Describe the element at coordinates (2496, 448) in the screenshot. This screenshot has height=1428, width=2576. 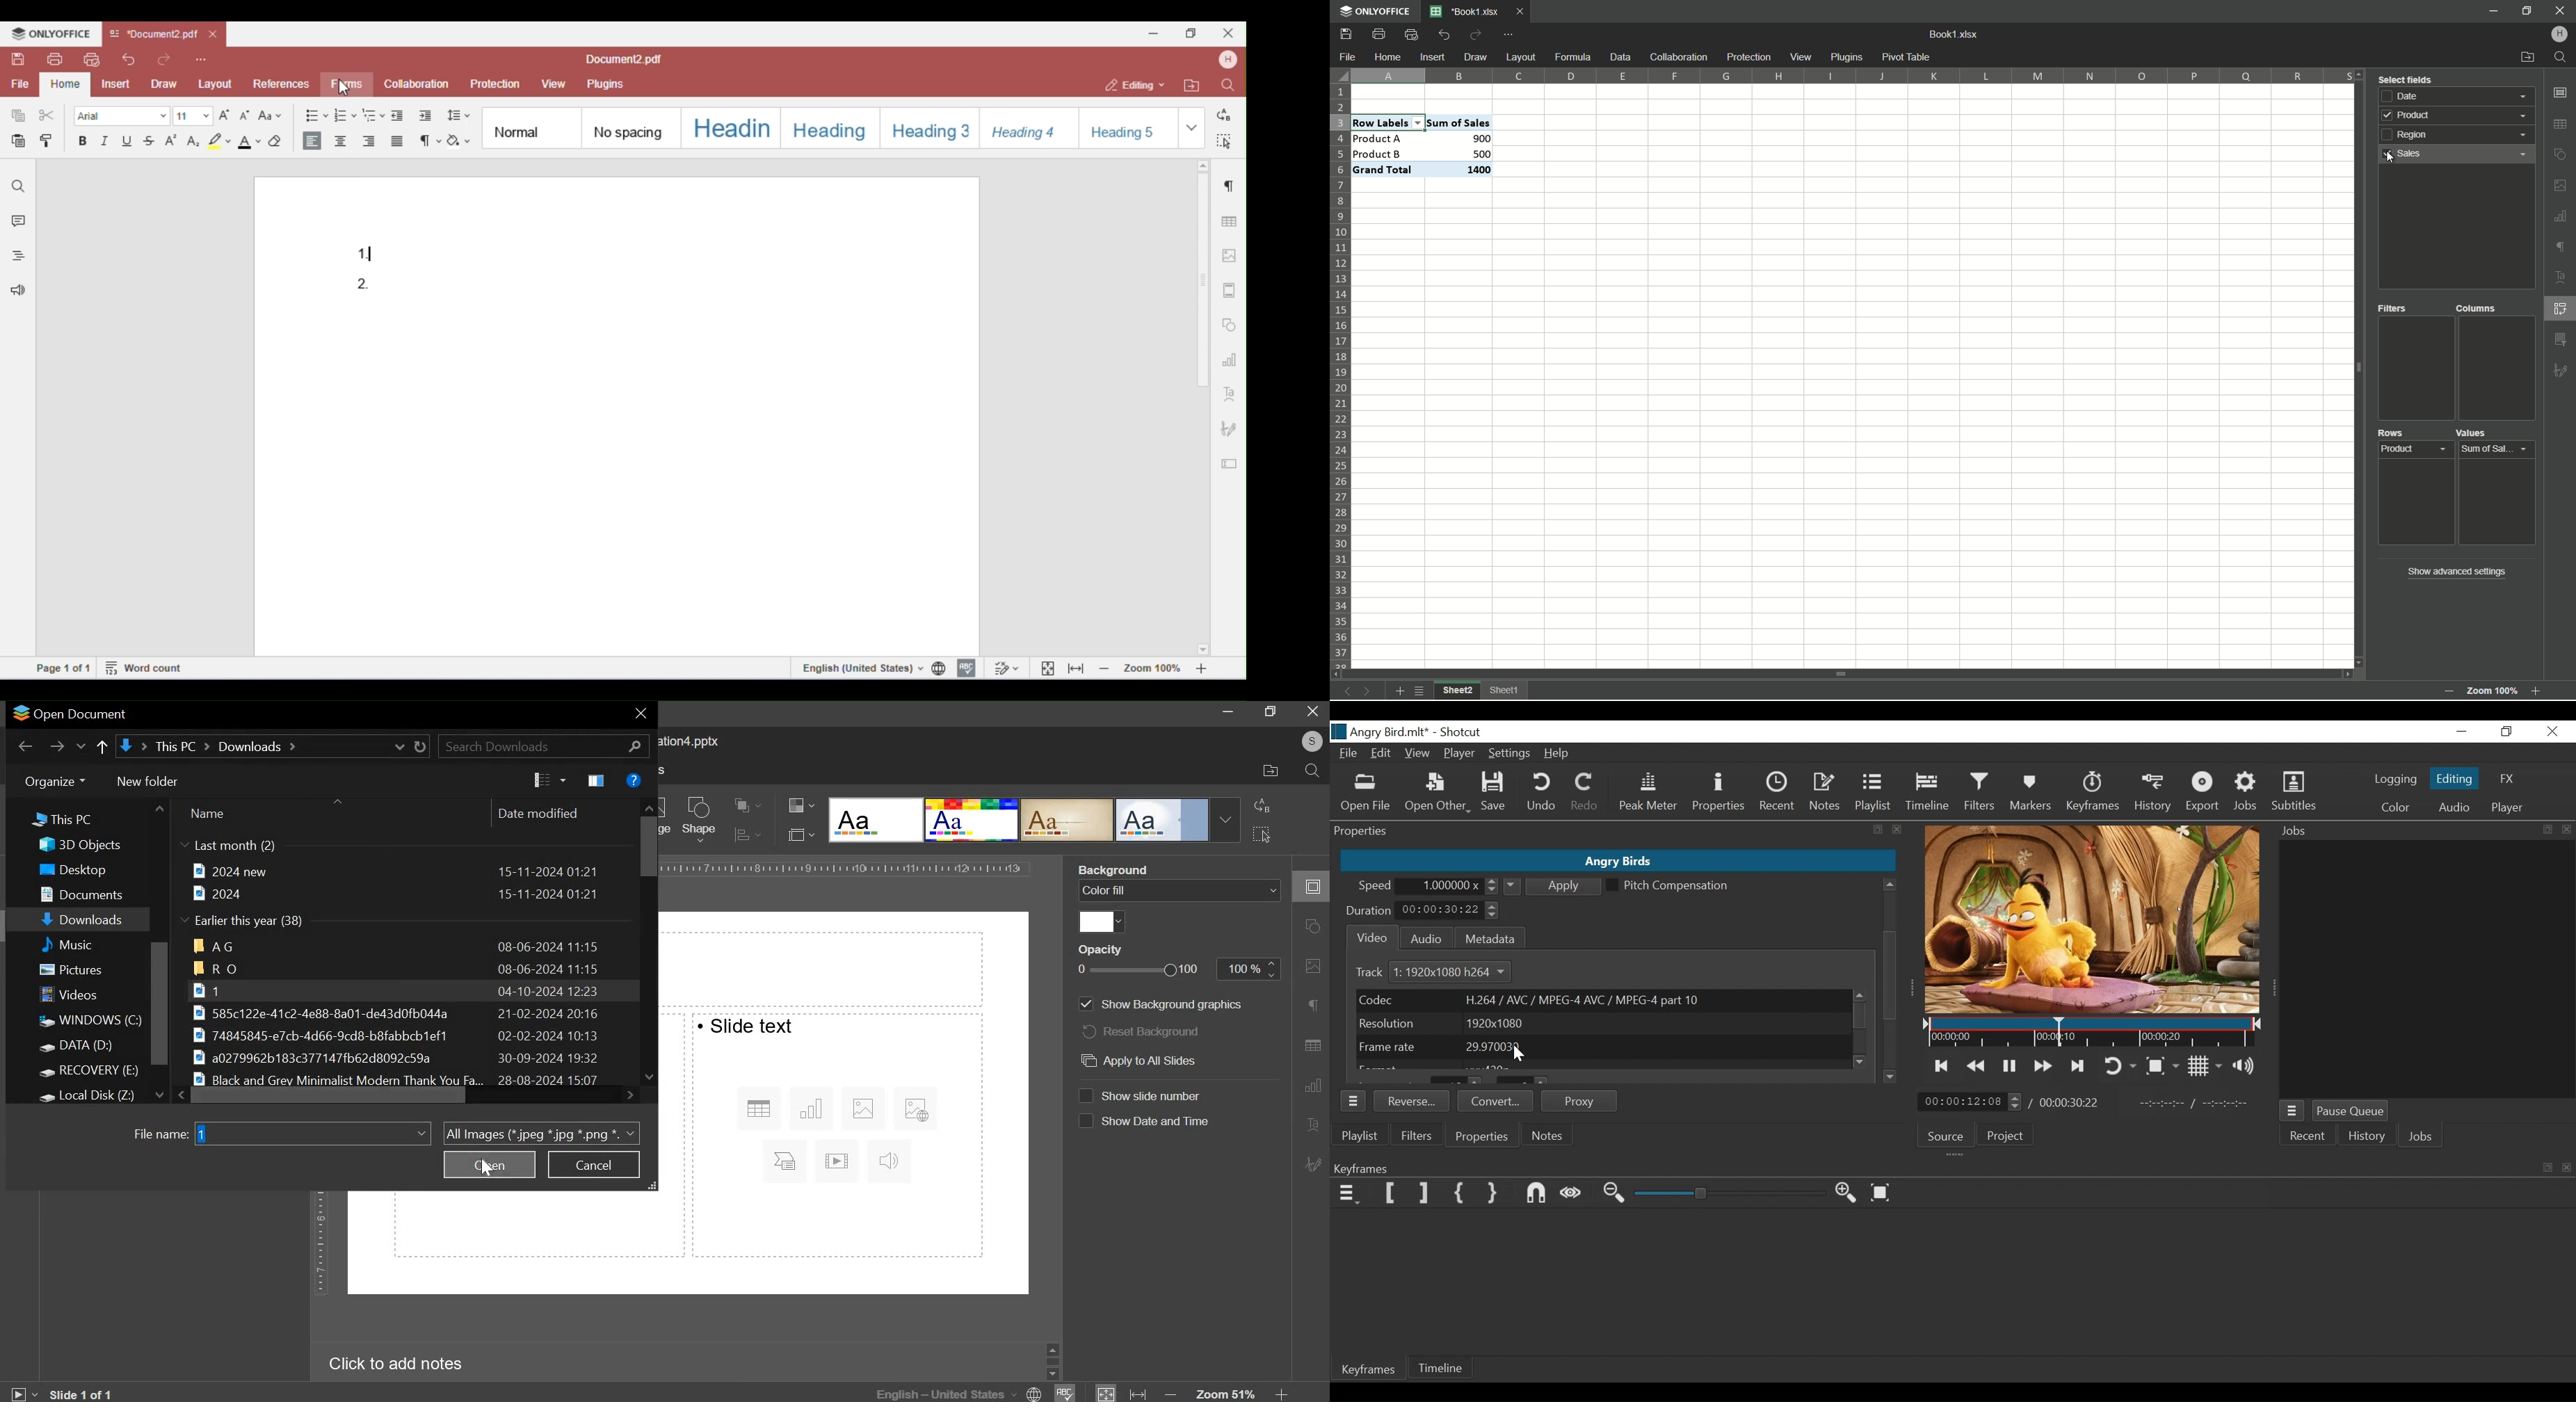
I see `Sum of sales` at that location.